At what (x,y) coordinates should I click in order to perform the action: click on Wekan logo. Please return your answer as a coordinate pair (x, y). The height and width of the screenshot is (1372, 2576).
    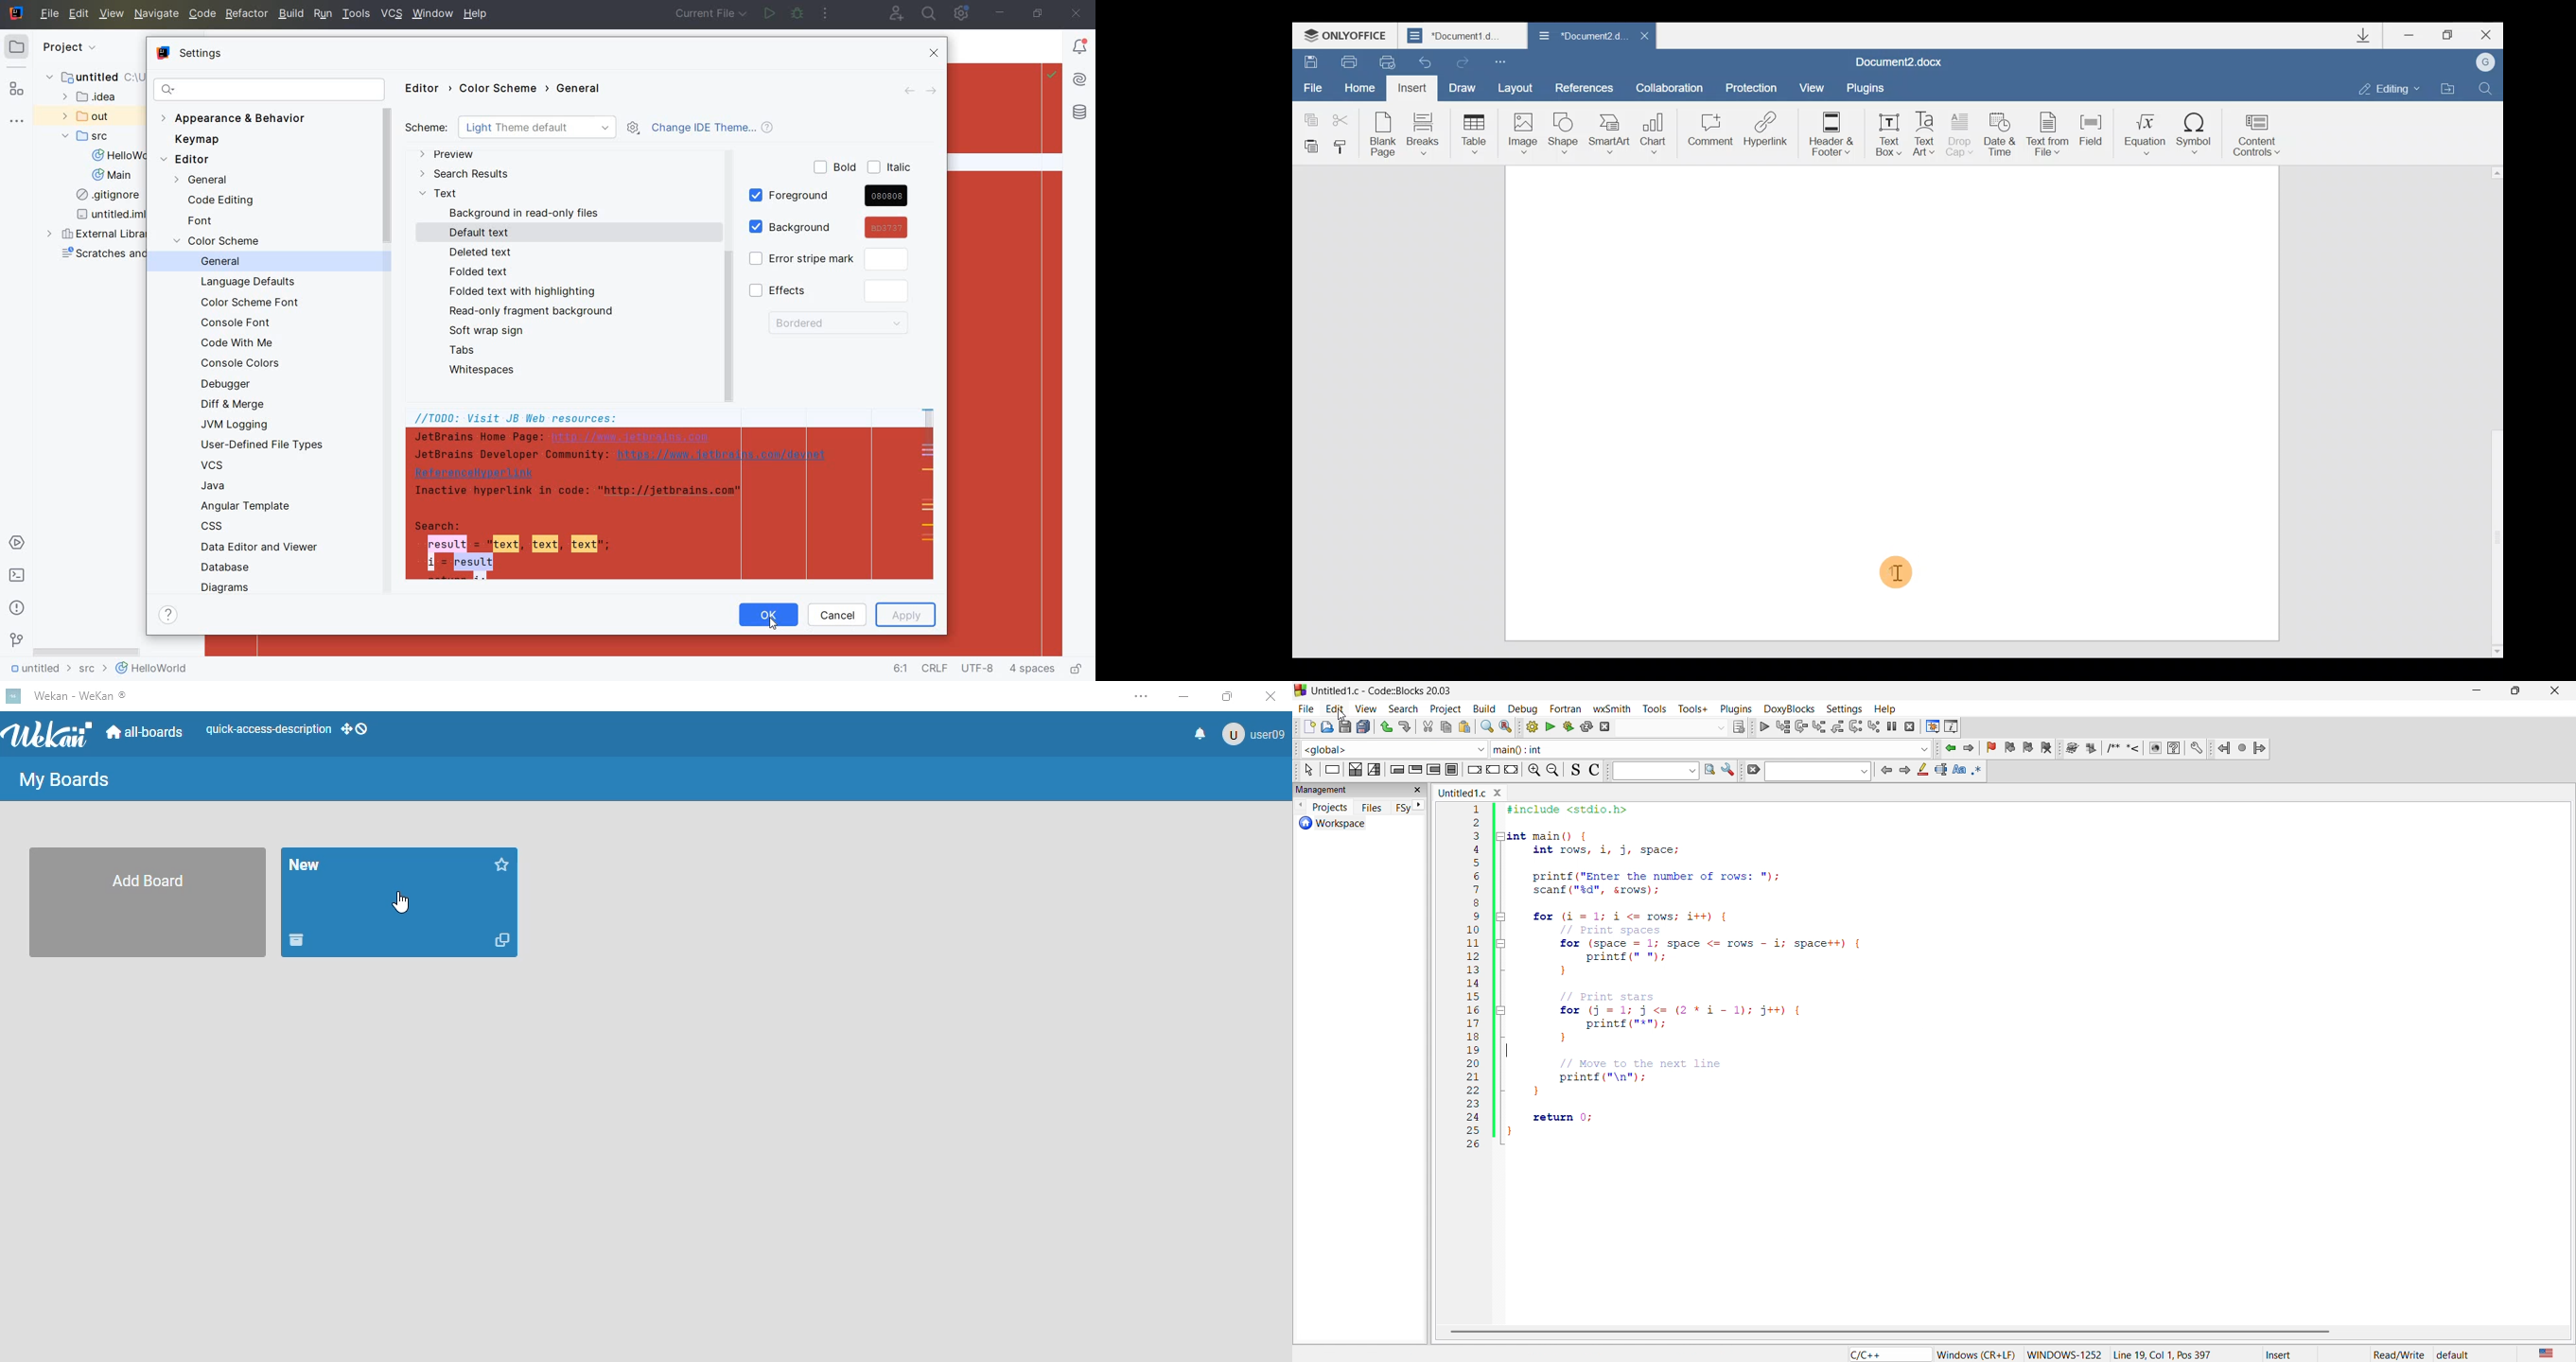
    Looking at the image, I should click on (14, 695).